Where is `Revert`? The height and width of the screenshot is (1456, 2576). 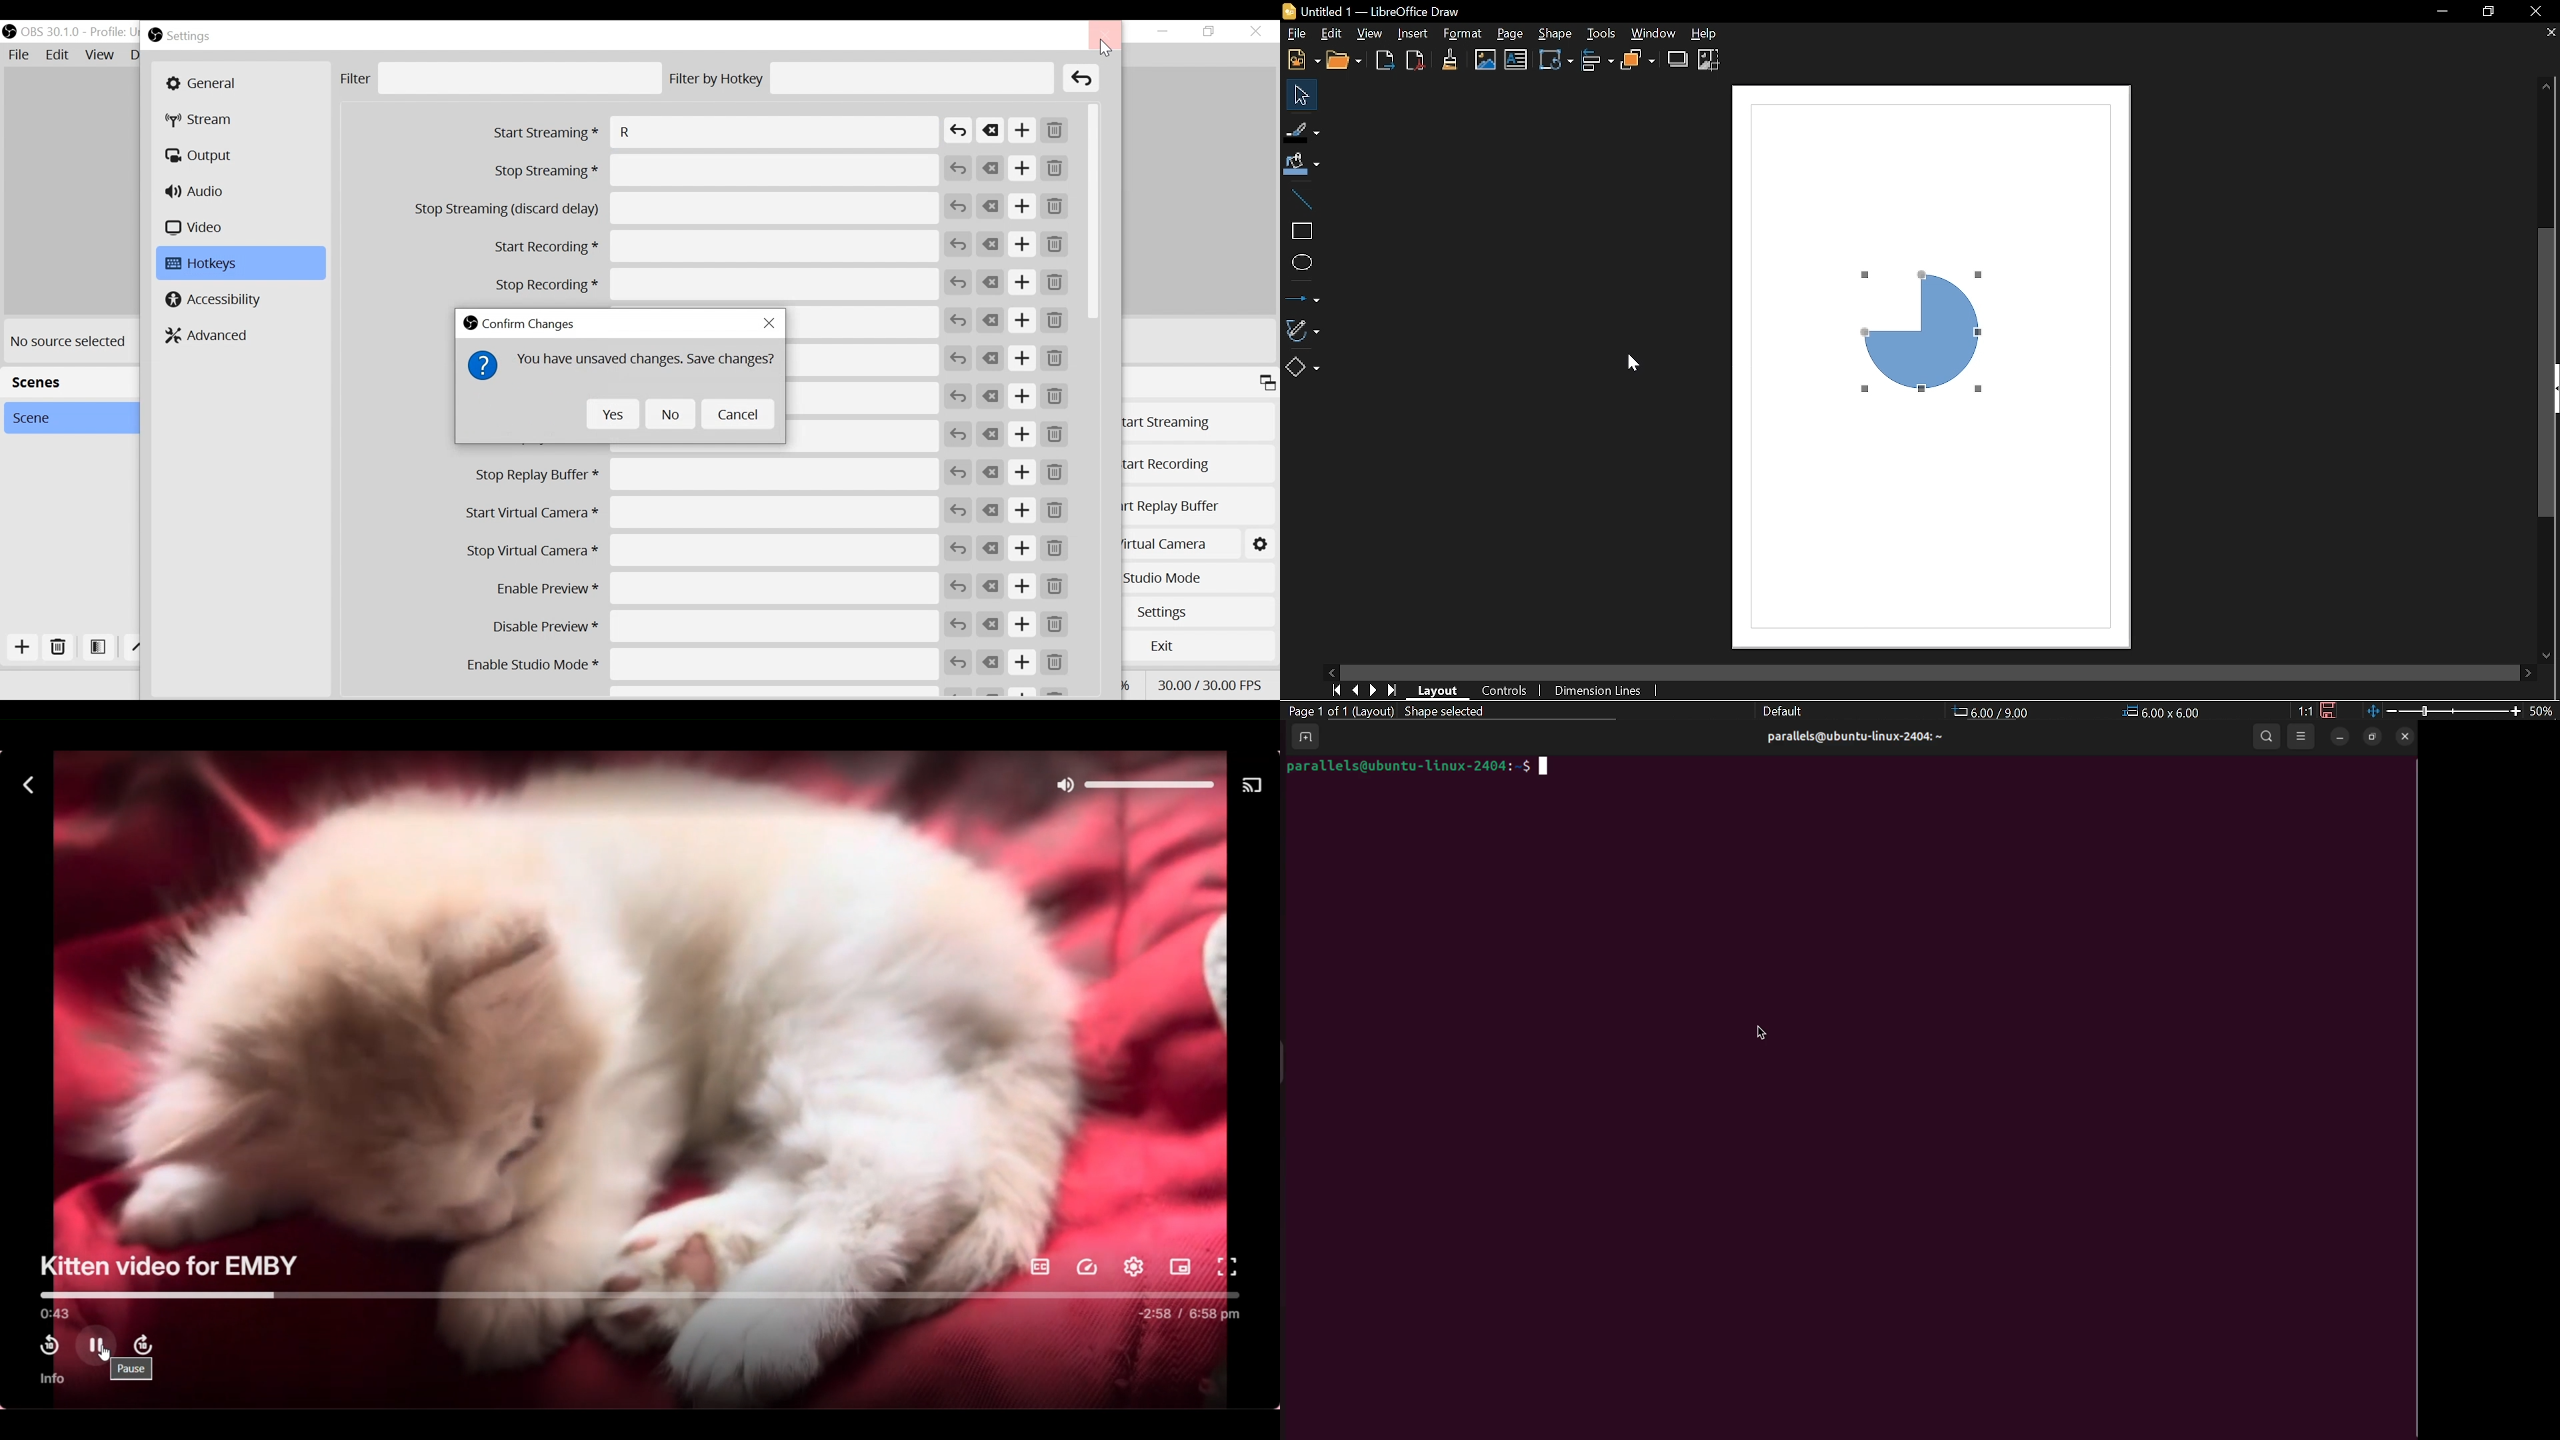
Revert is located at coordinates (958, 549).